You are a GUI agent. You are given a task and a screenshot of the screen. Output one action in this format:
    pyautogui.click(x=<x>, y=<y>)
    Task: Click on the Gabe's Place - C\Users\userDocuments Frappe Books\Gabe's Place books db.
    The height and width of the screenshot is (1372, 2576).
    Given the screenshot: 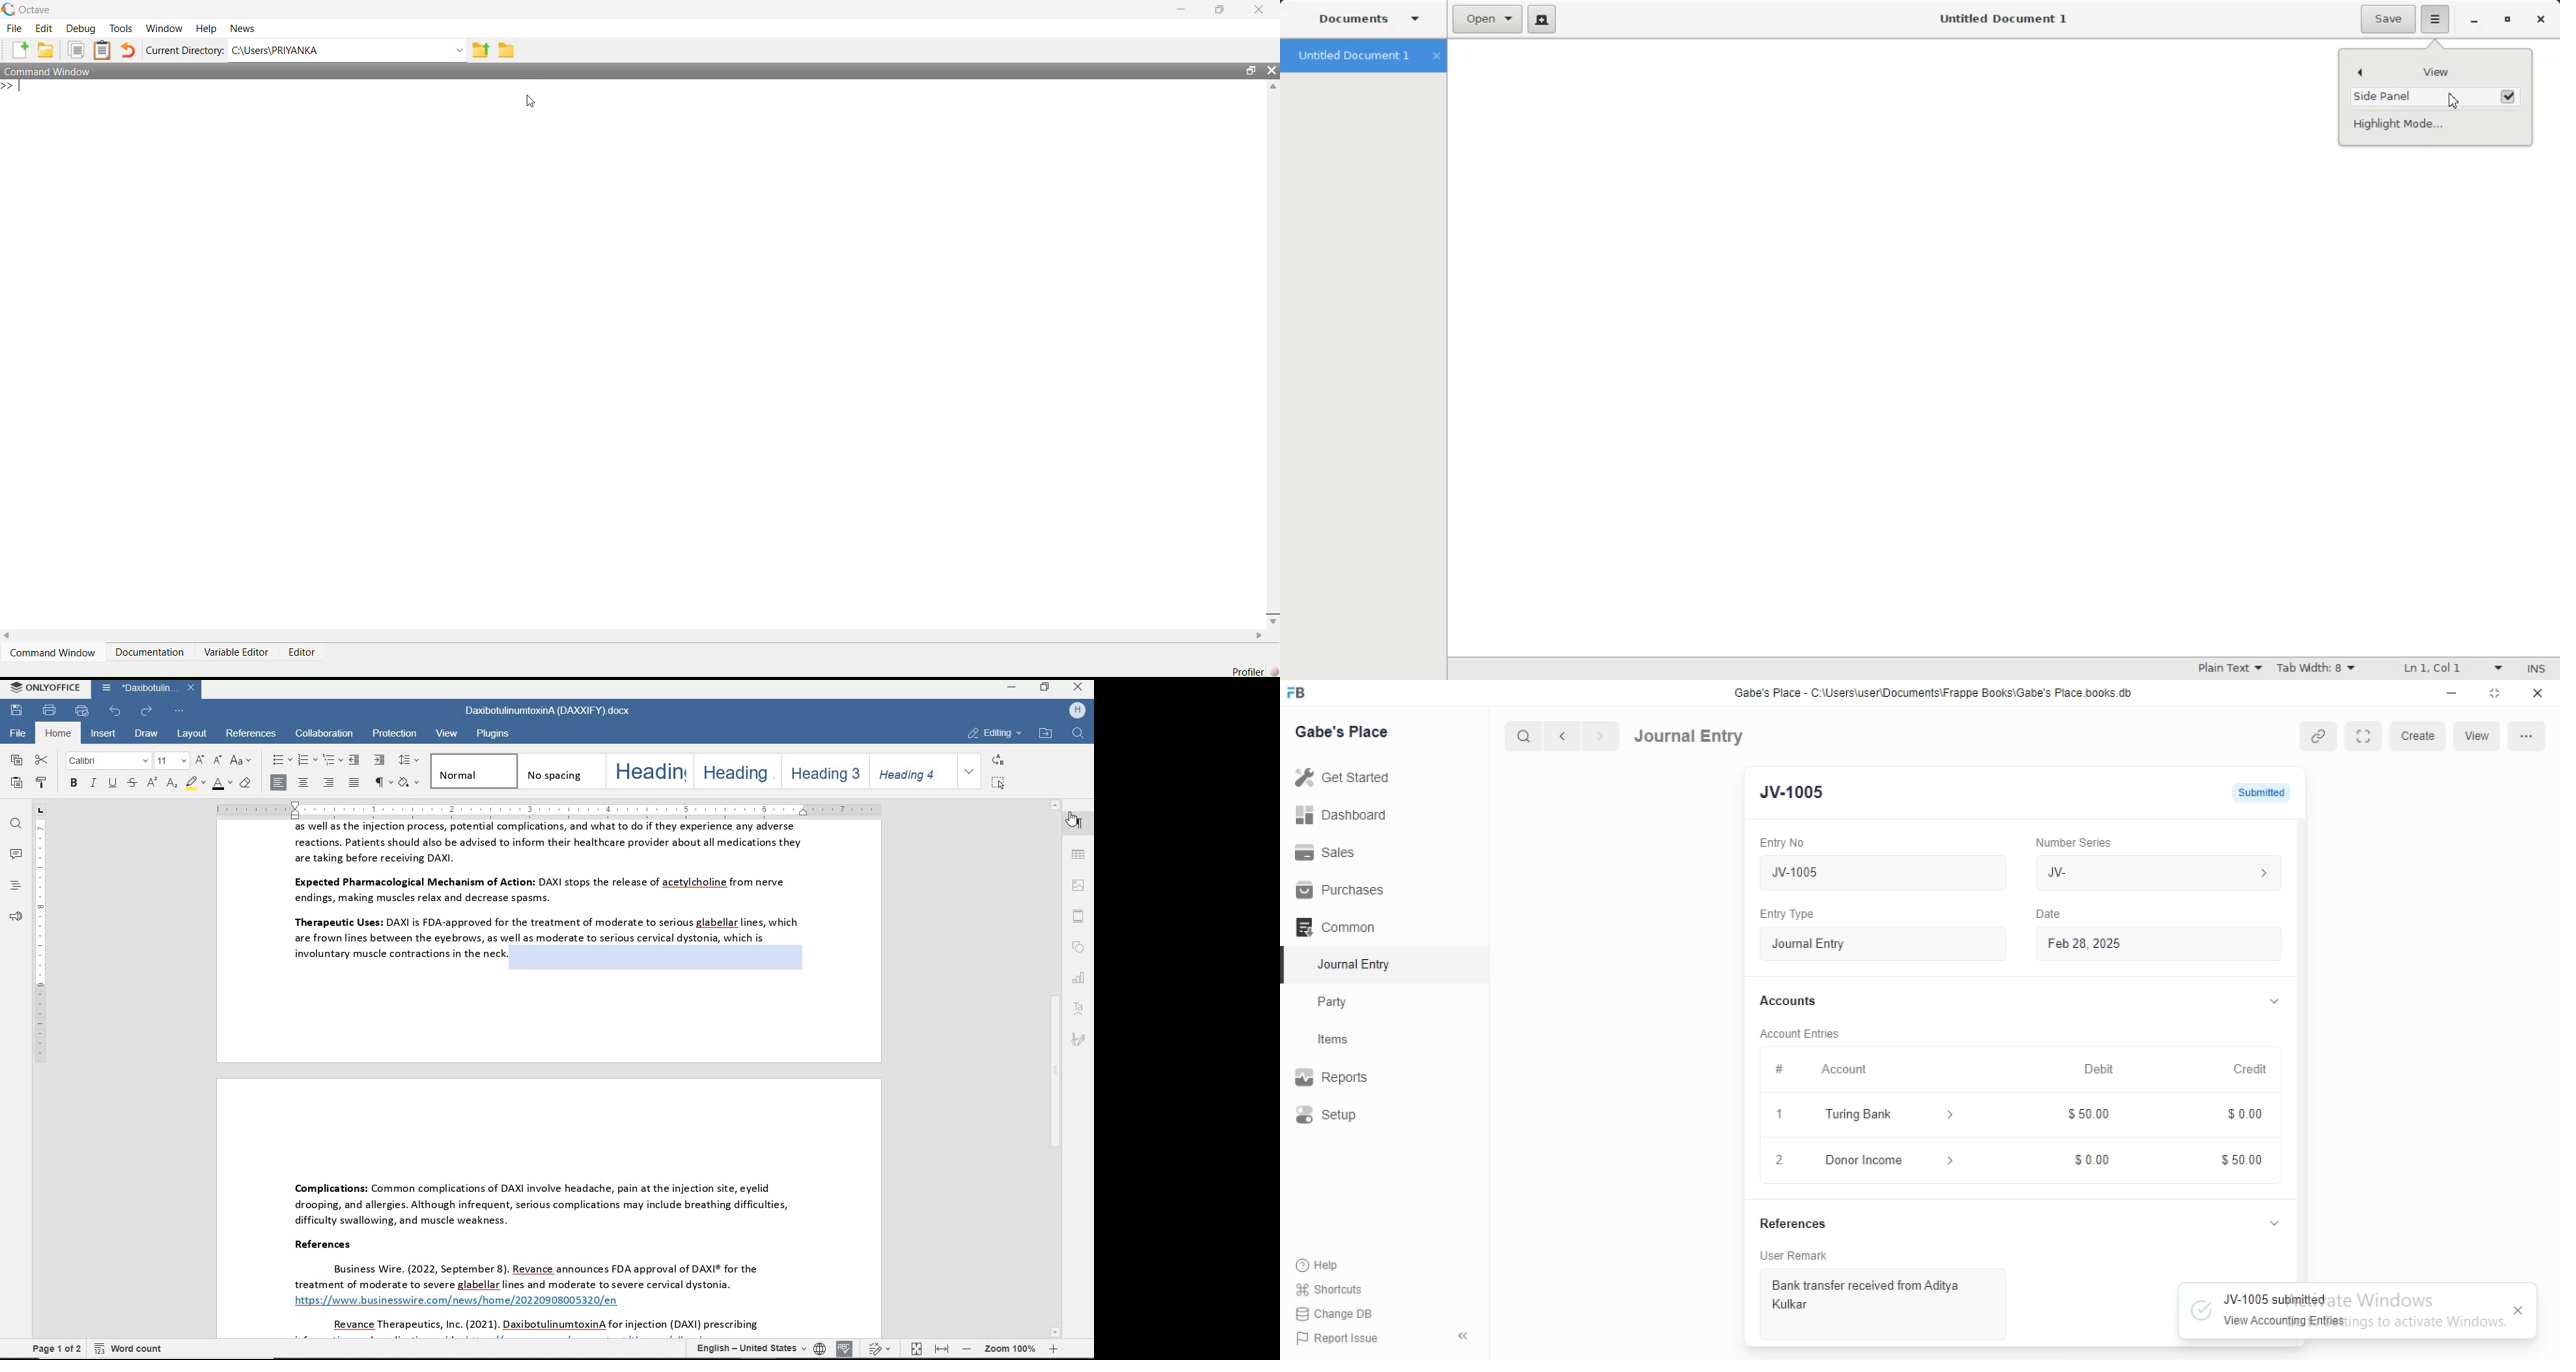 What is the action you would take?
    pyautogui.click(x=1934, y=693)
    